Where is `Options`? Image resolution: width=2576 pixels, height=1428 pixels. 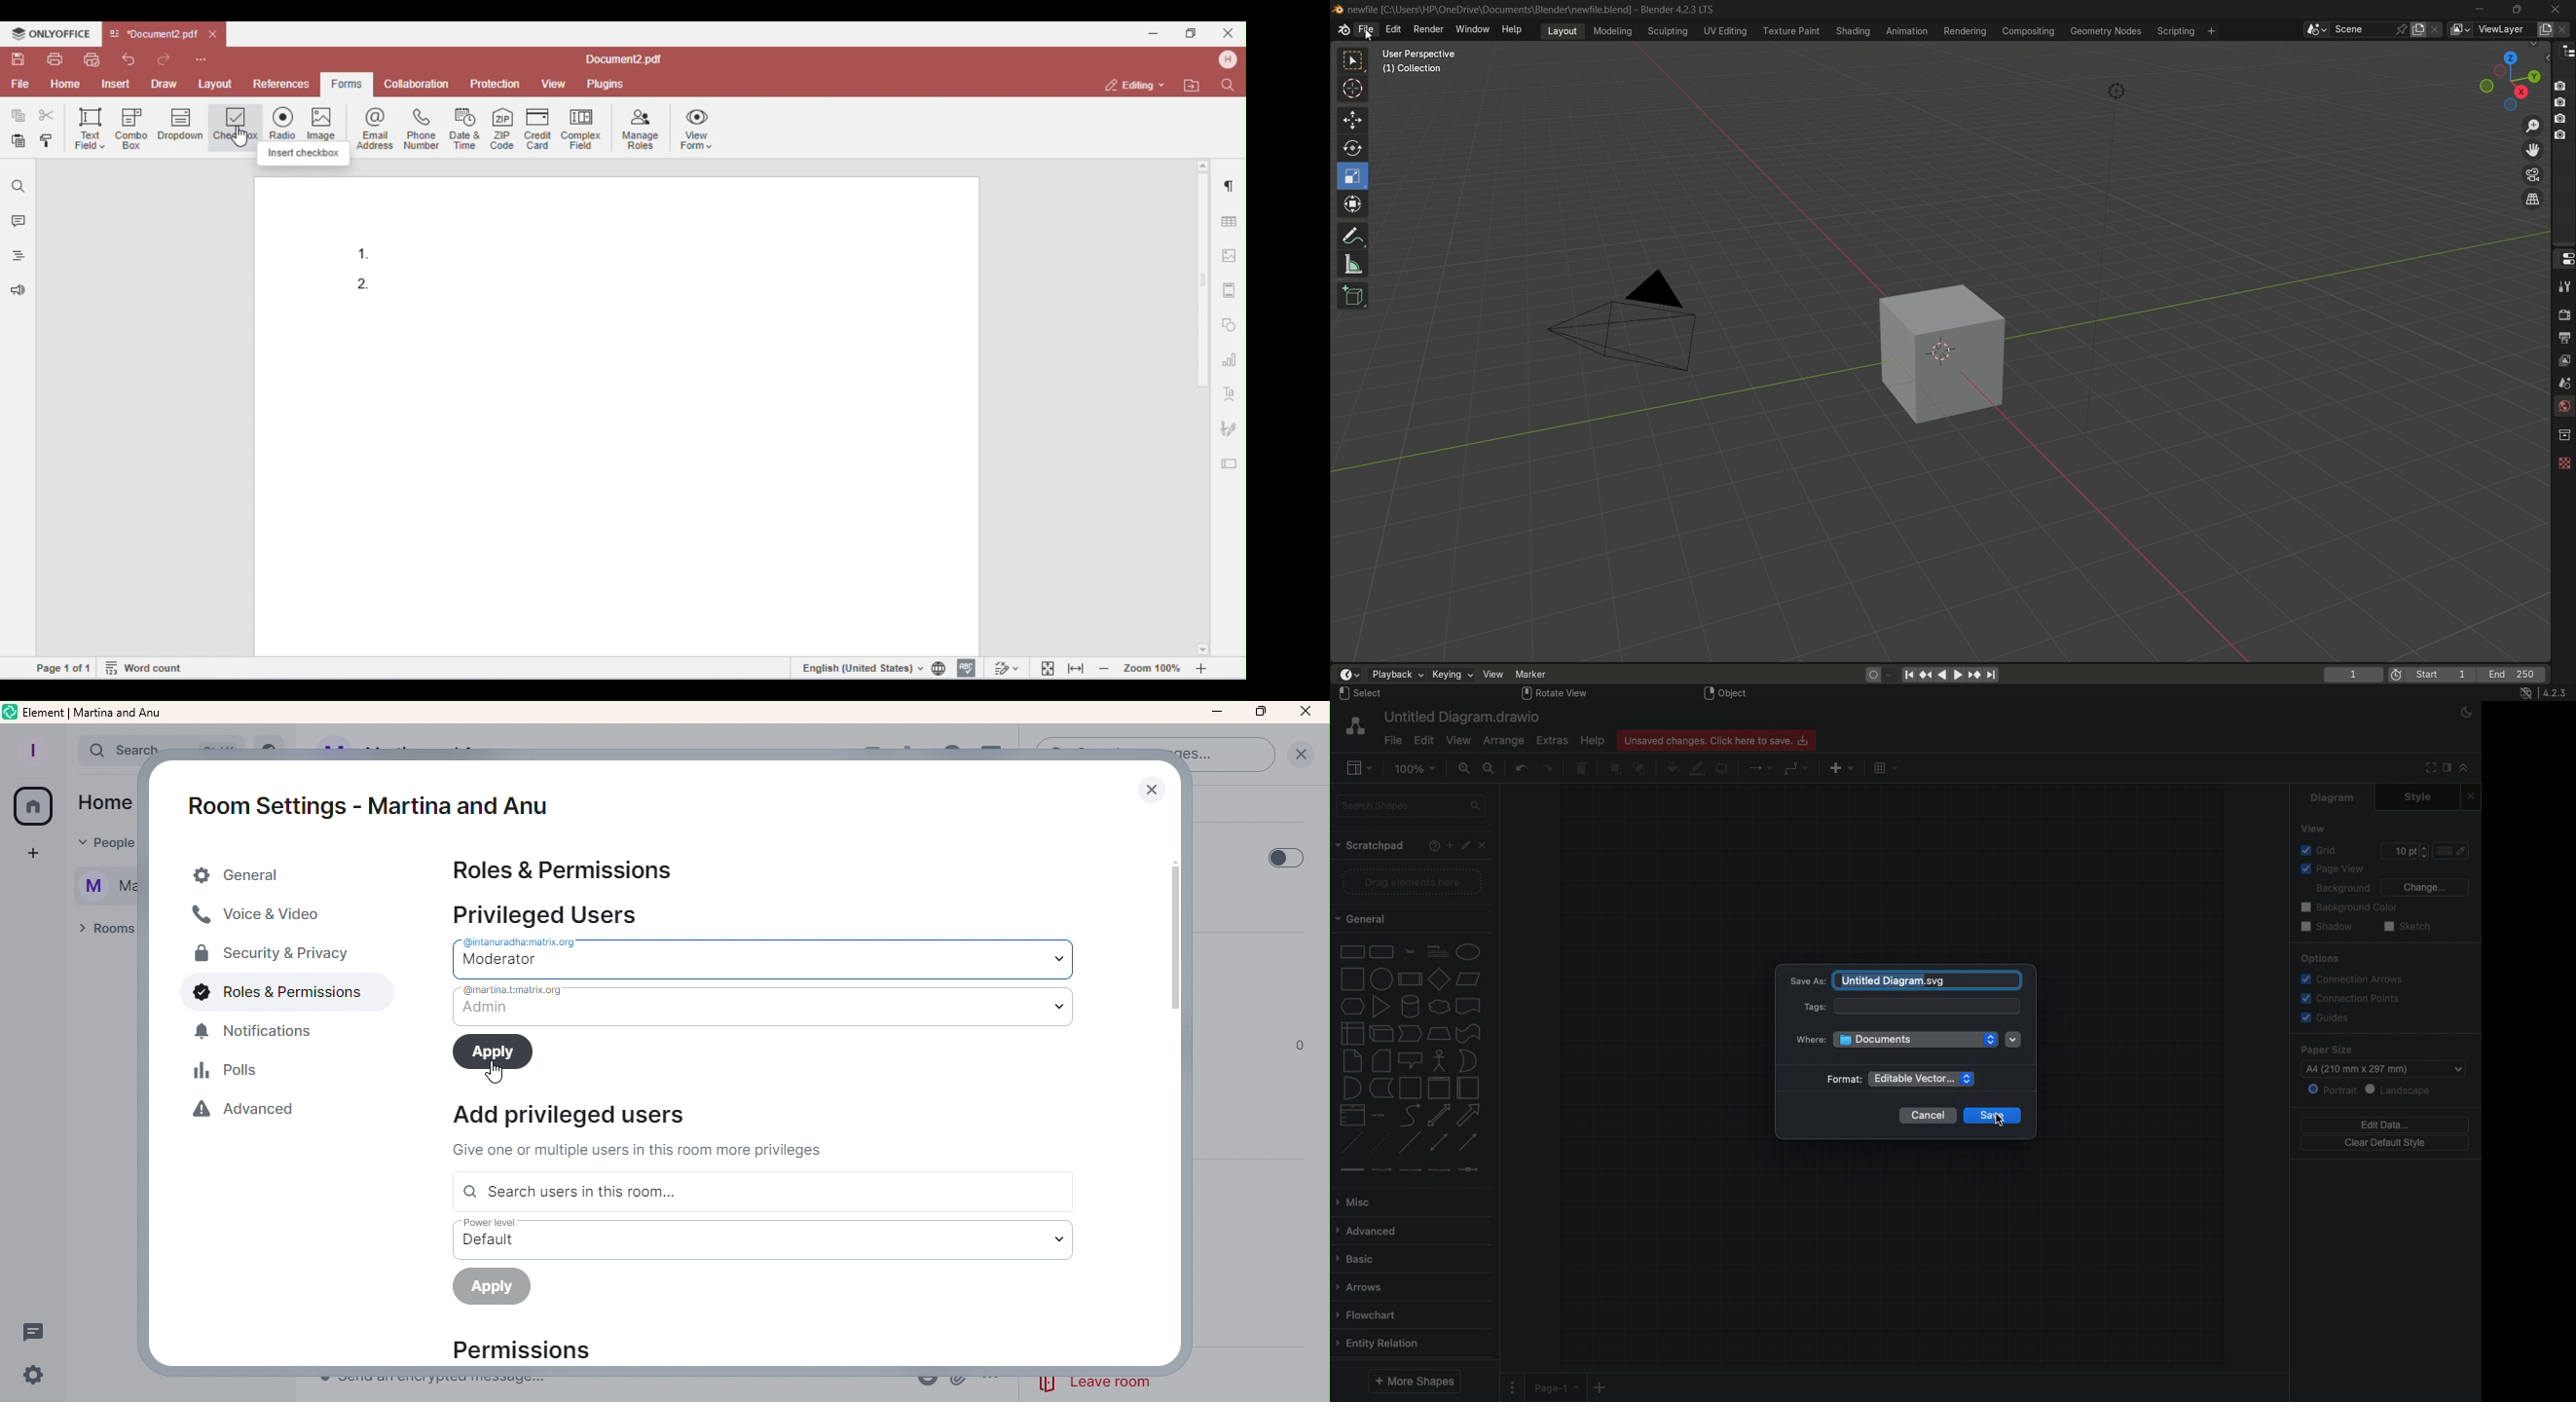 Options is located at coordinates (1513, 1388).